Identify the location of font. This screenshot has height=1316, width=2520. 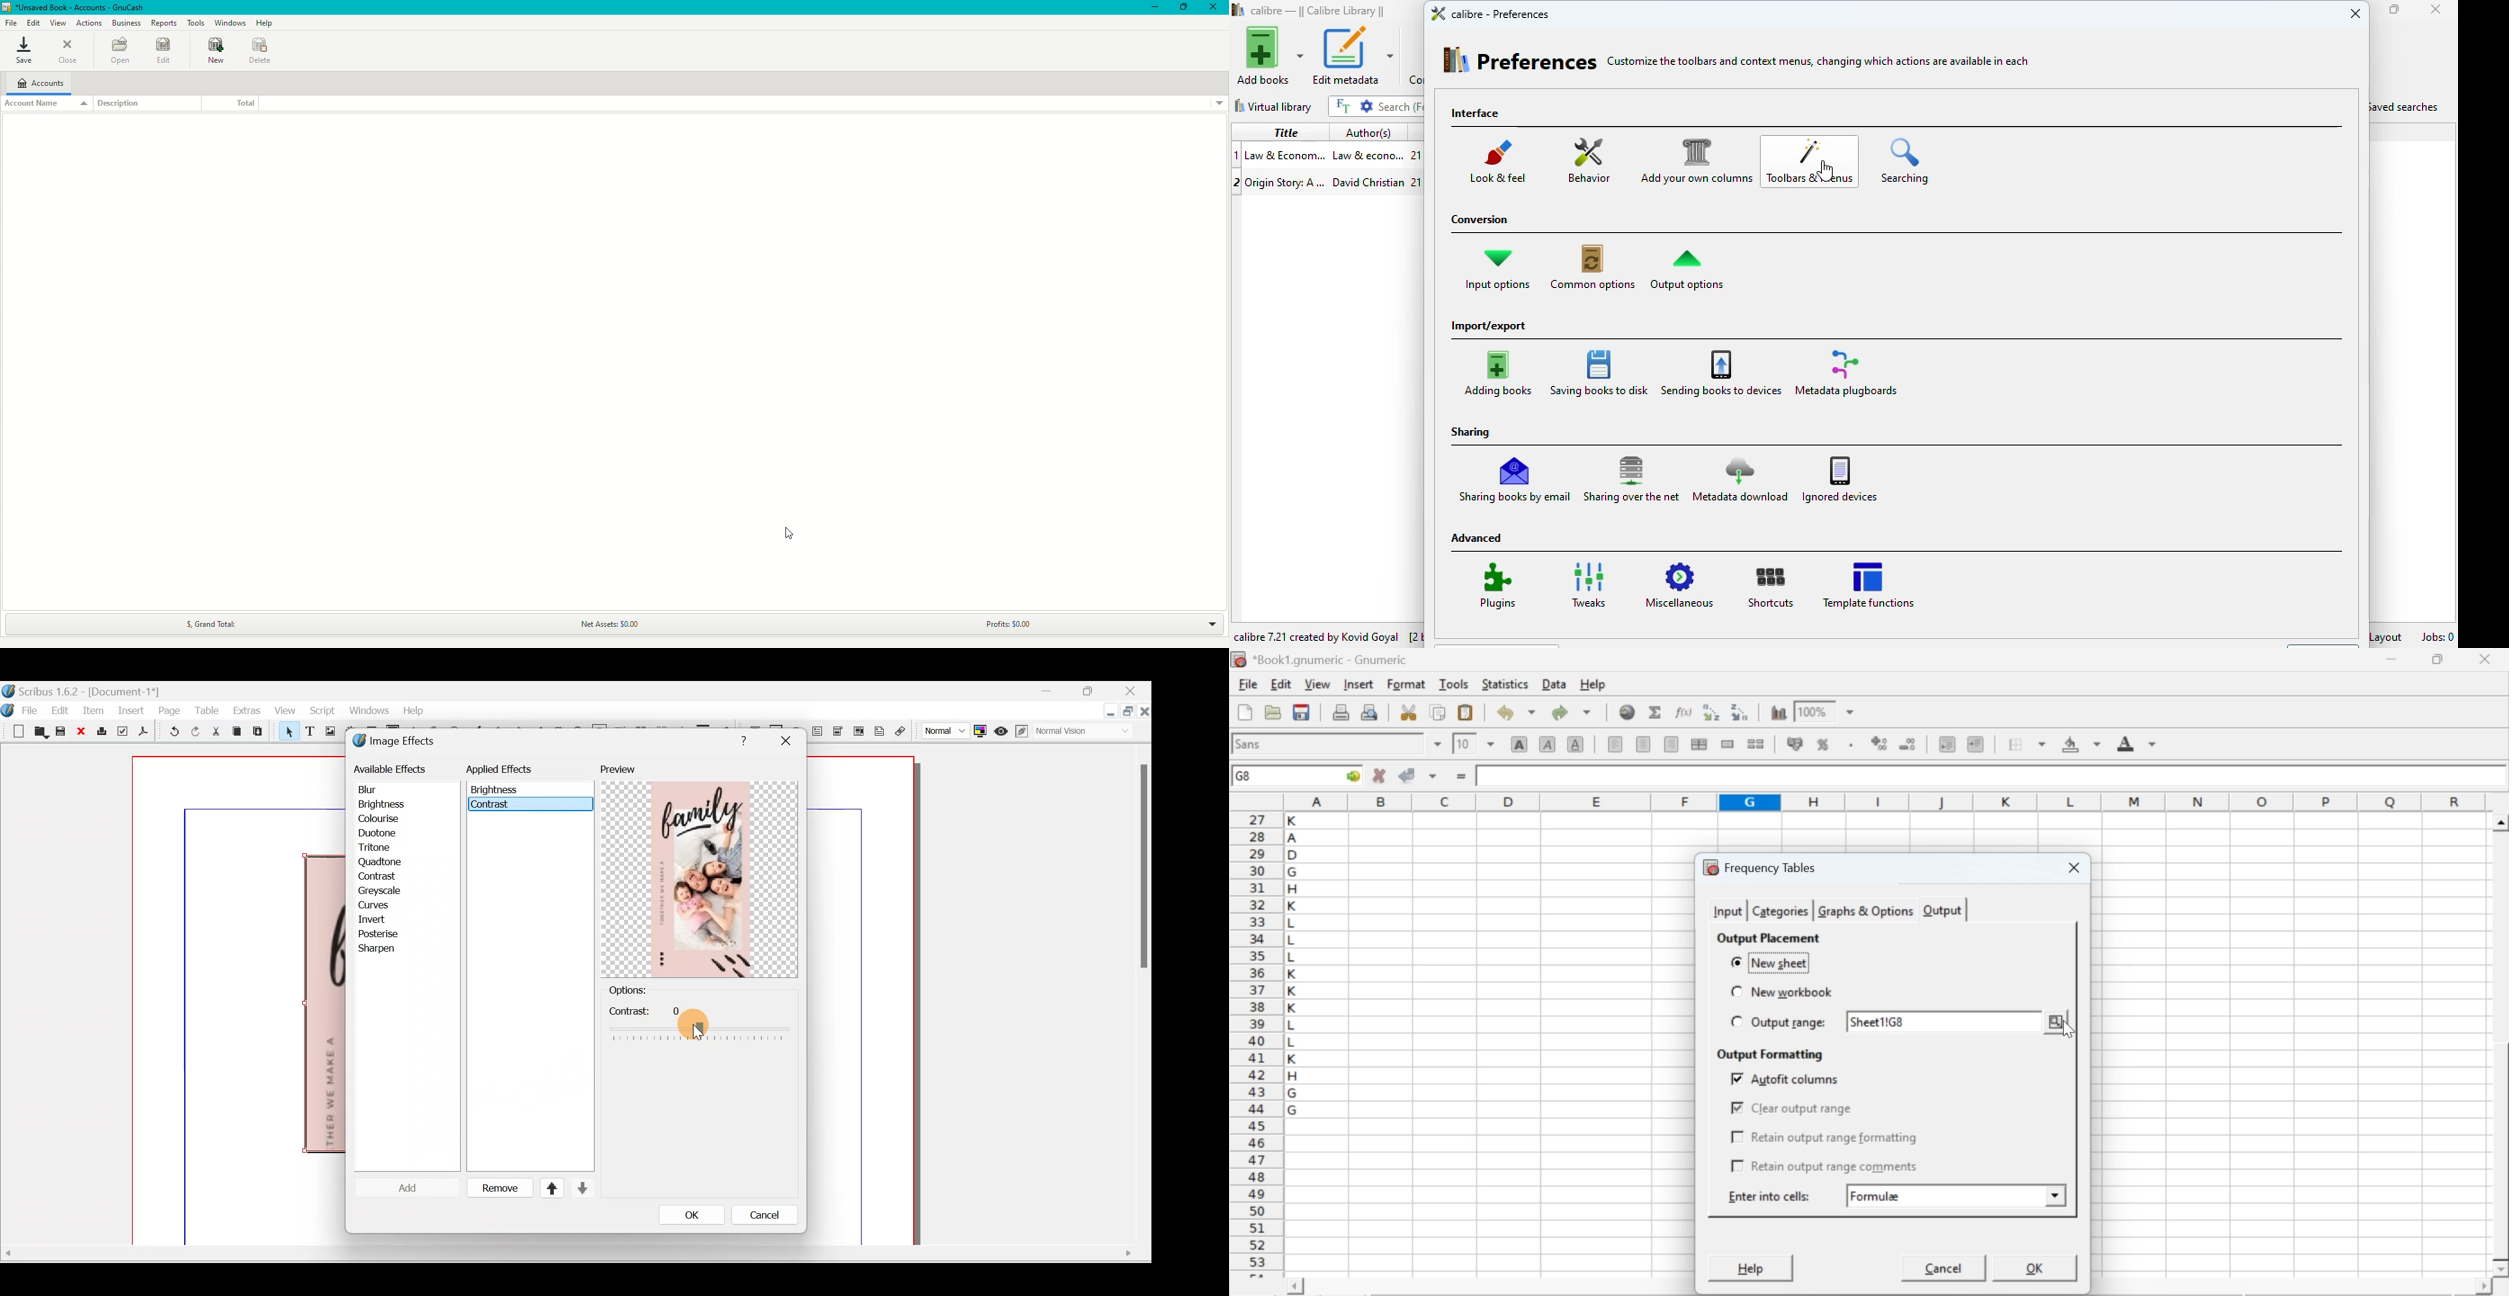
(1251, 743).